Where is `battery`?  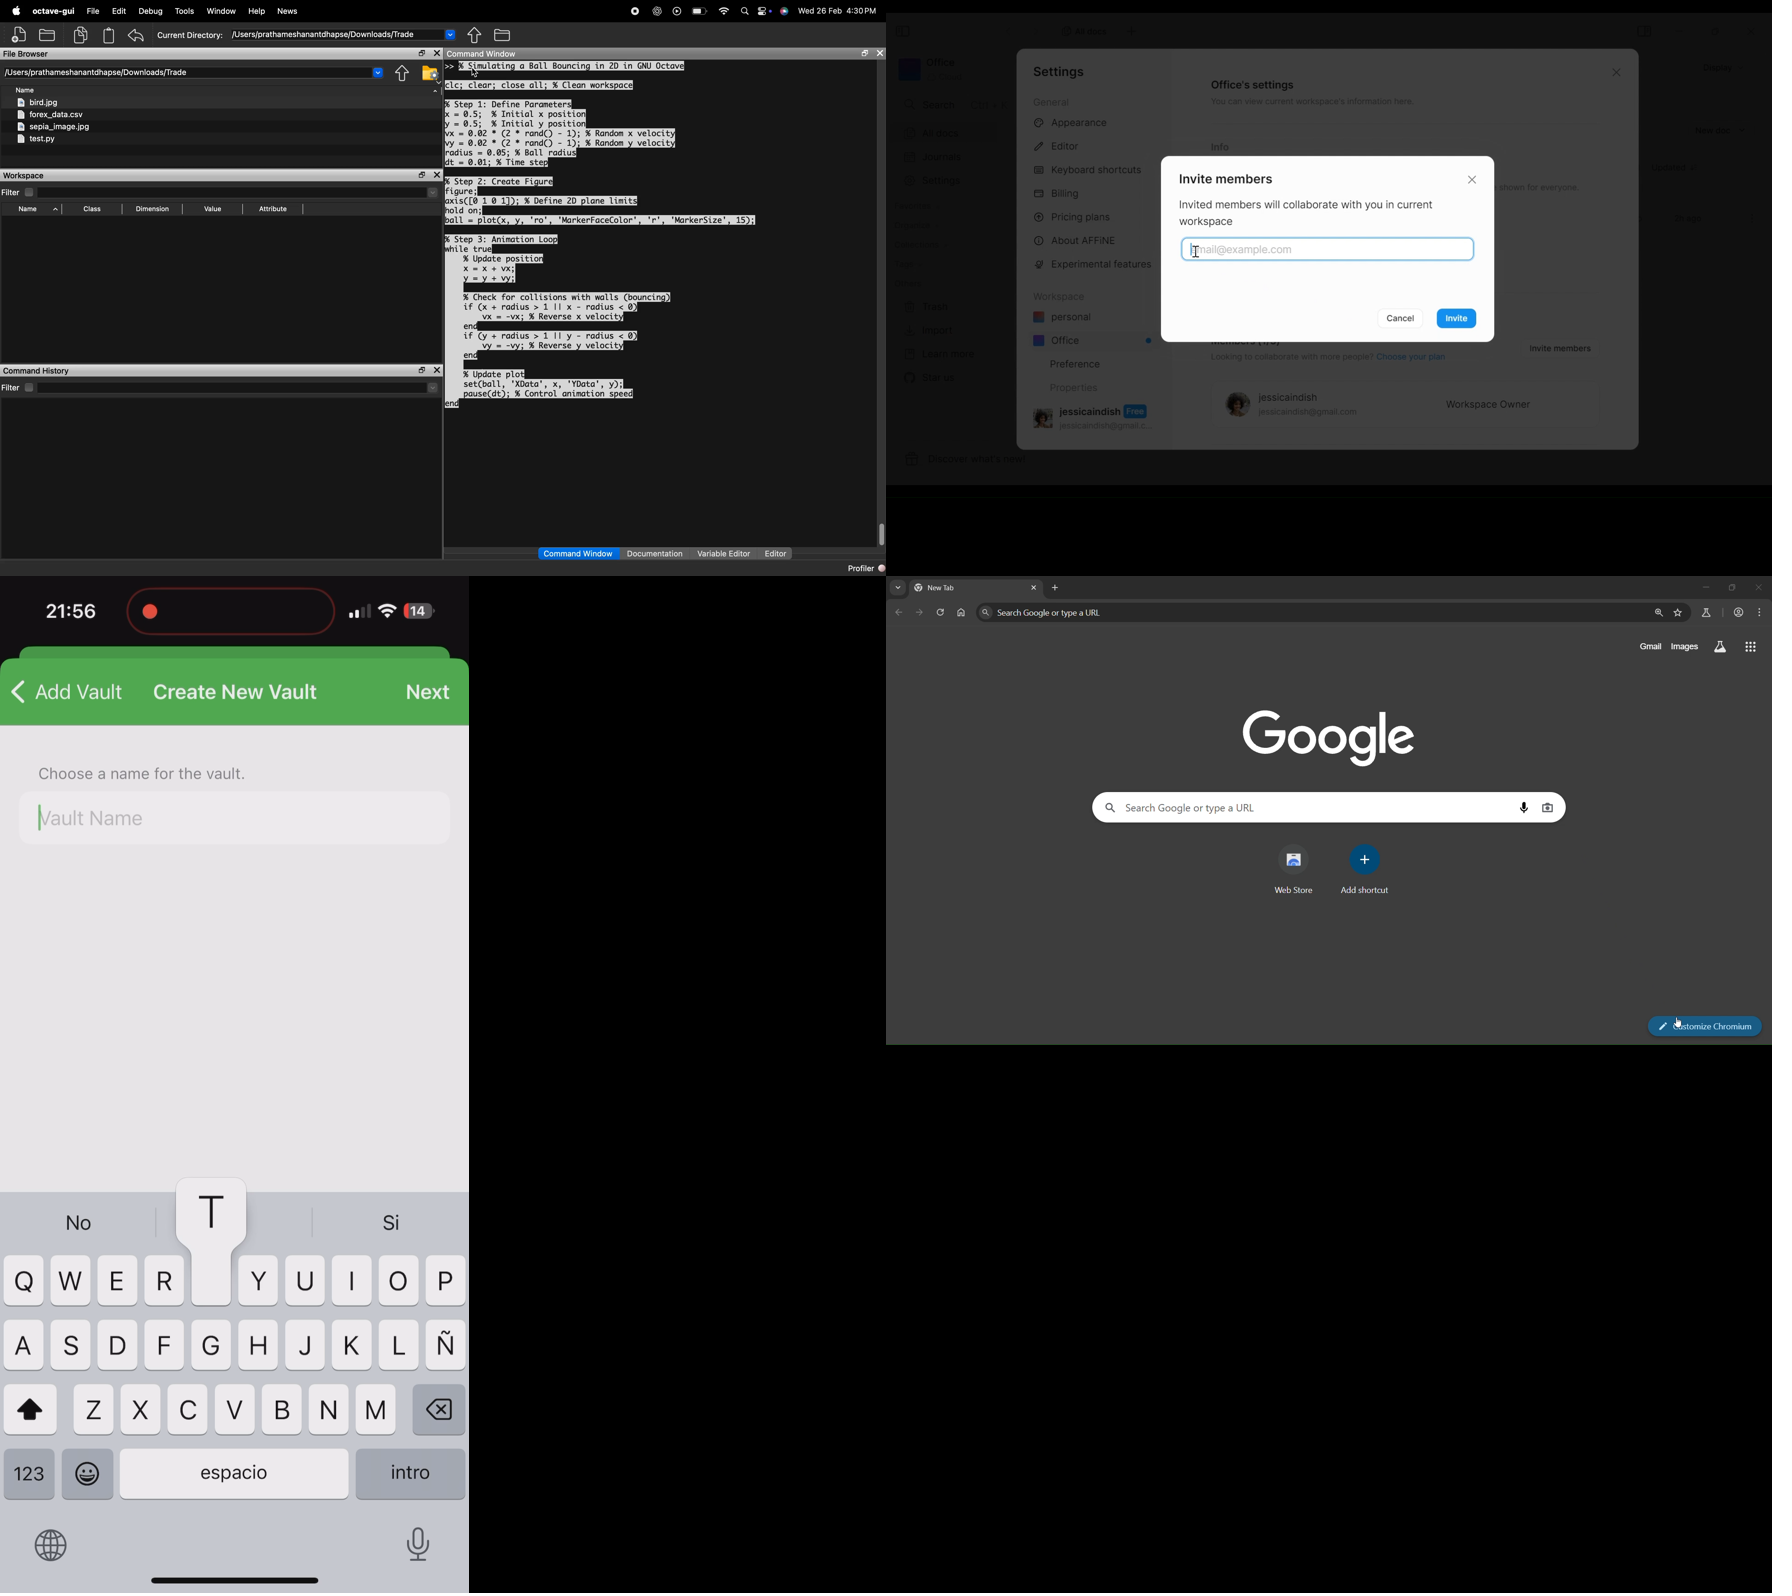 battery is located at coordinates (699, 11).